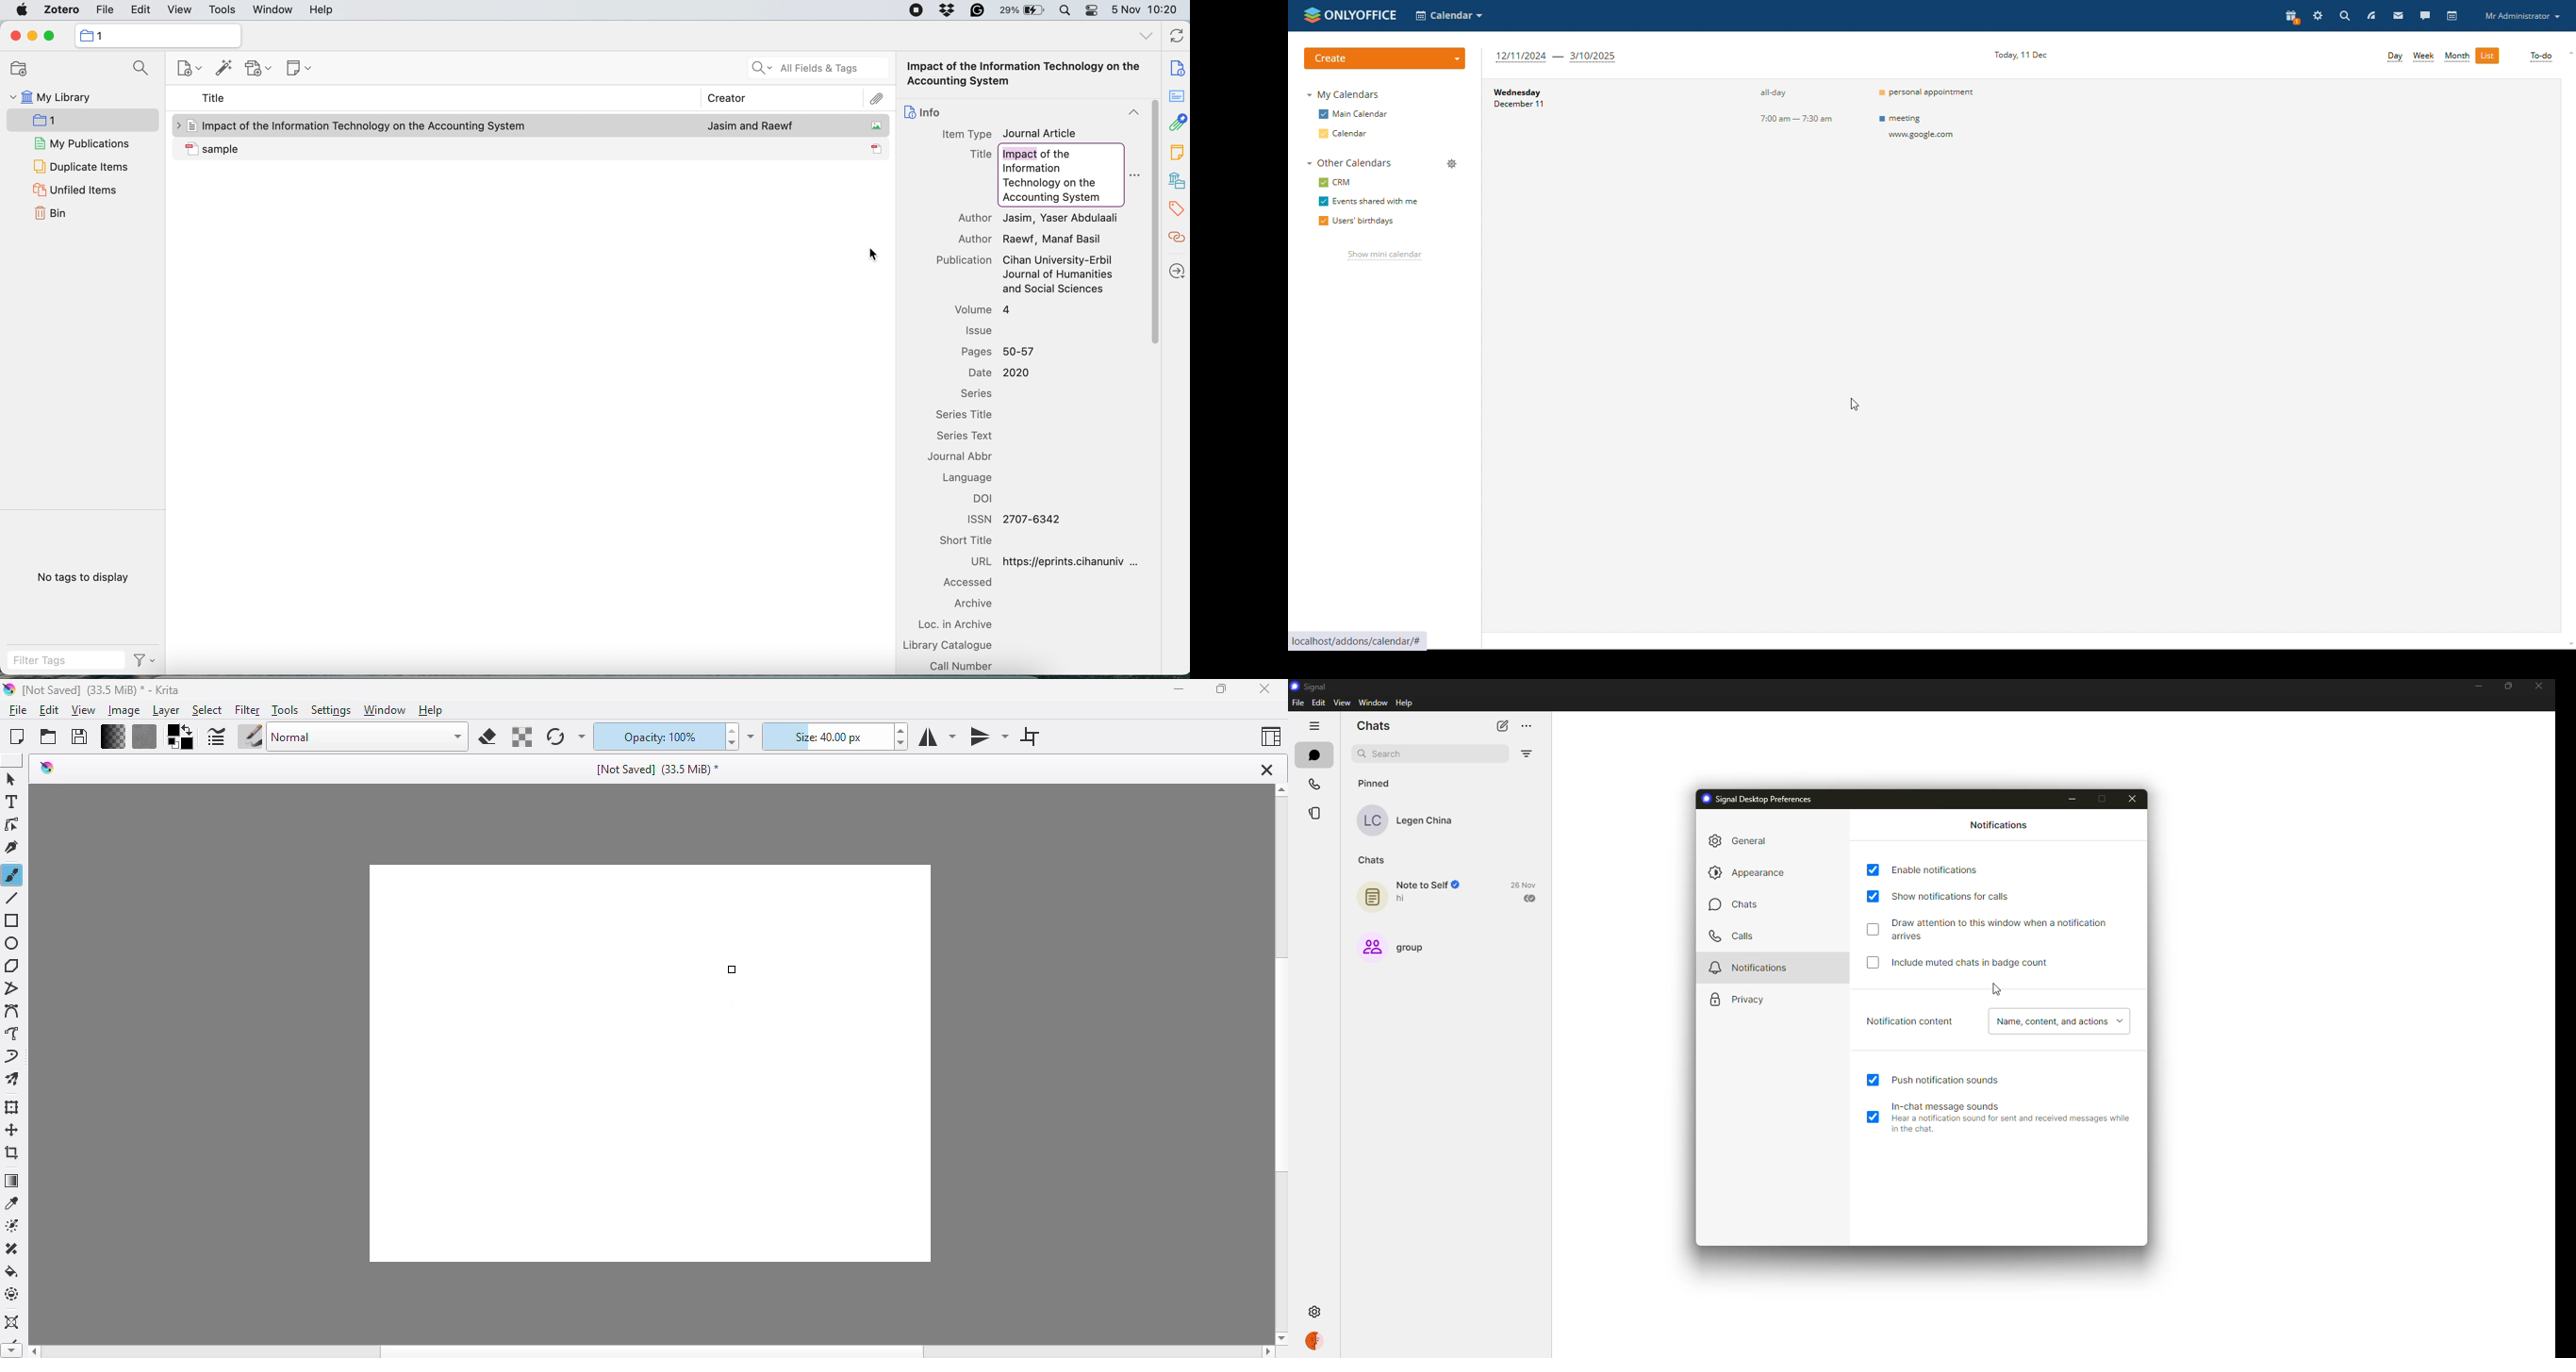 The height and width of the screenshot is (1372, 2576). Describe the element at coordinates (2511, 684) in the screenshot. I see `maximize` at that location.